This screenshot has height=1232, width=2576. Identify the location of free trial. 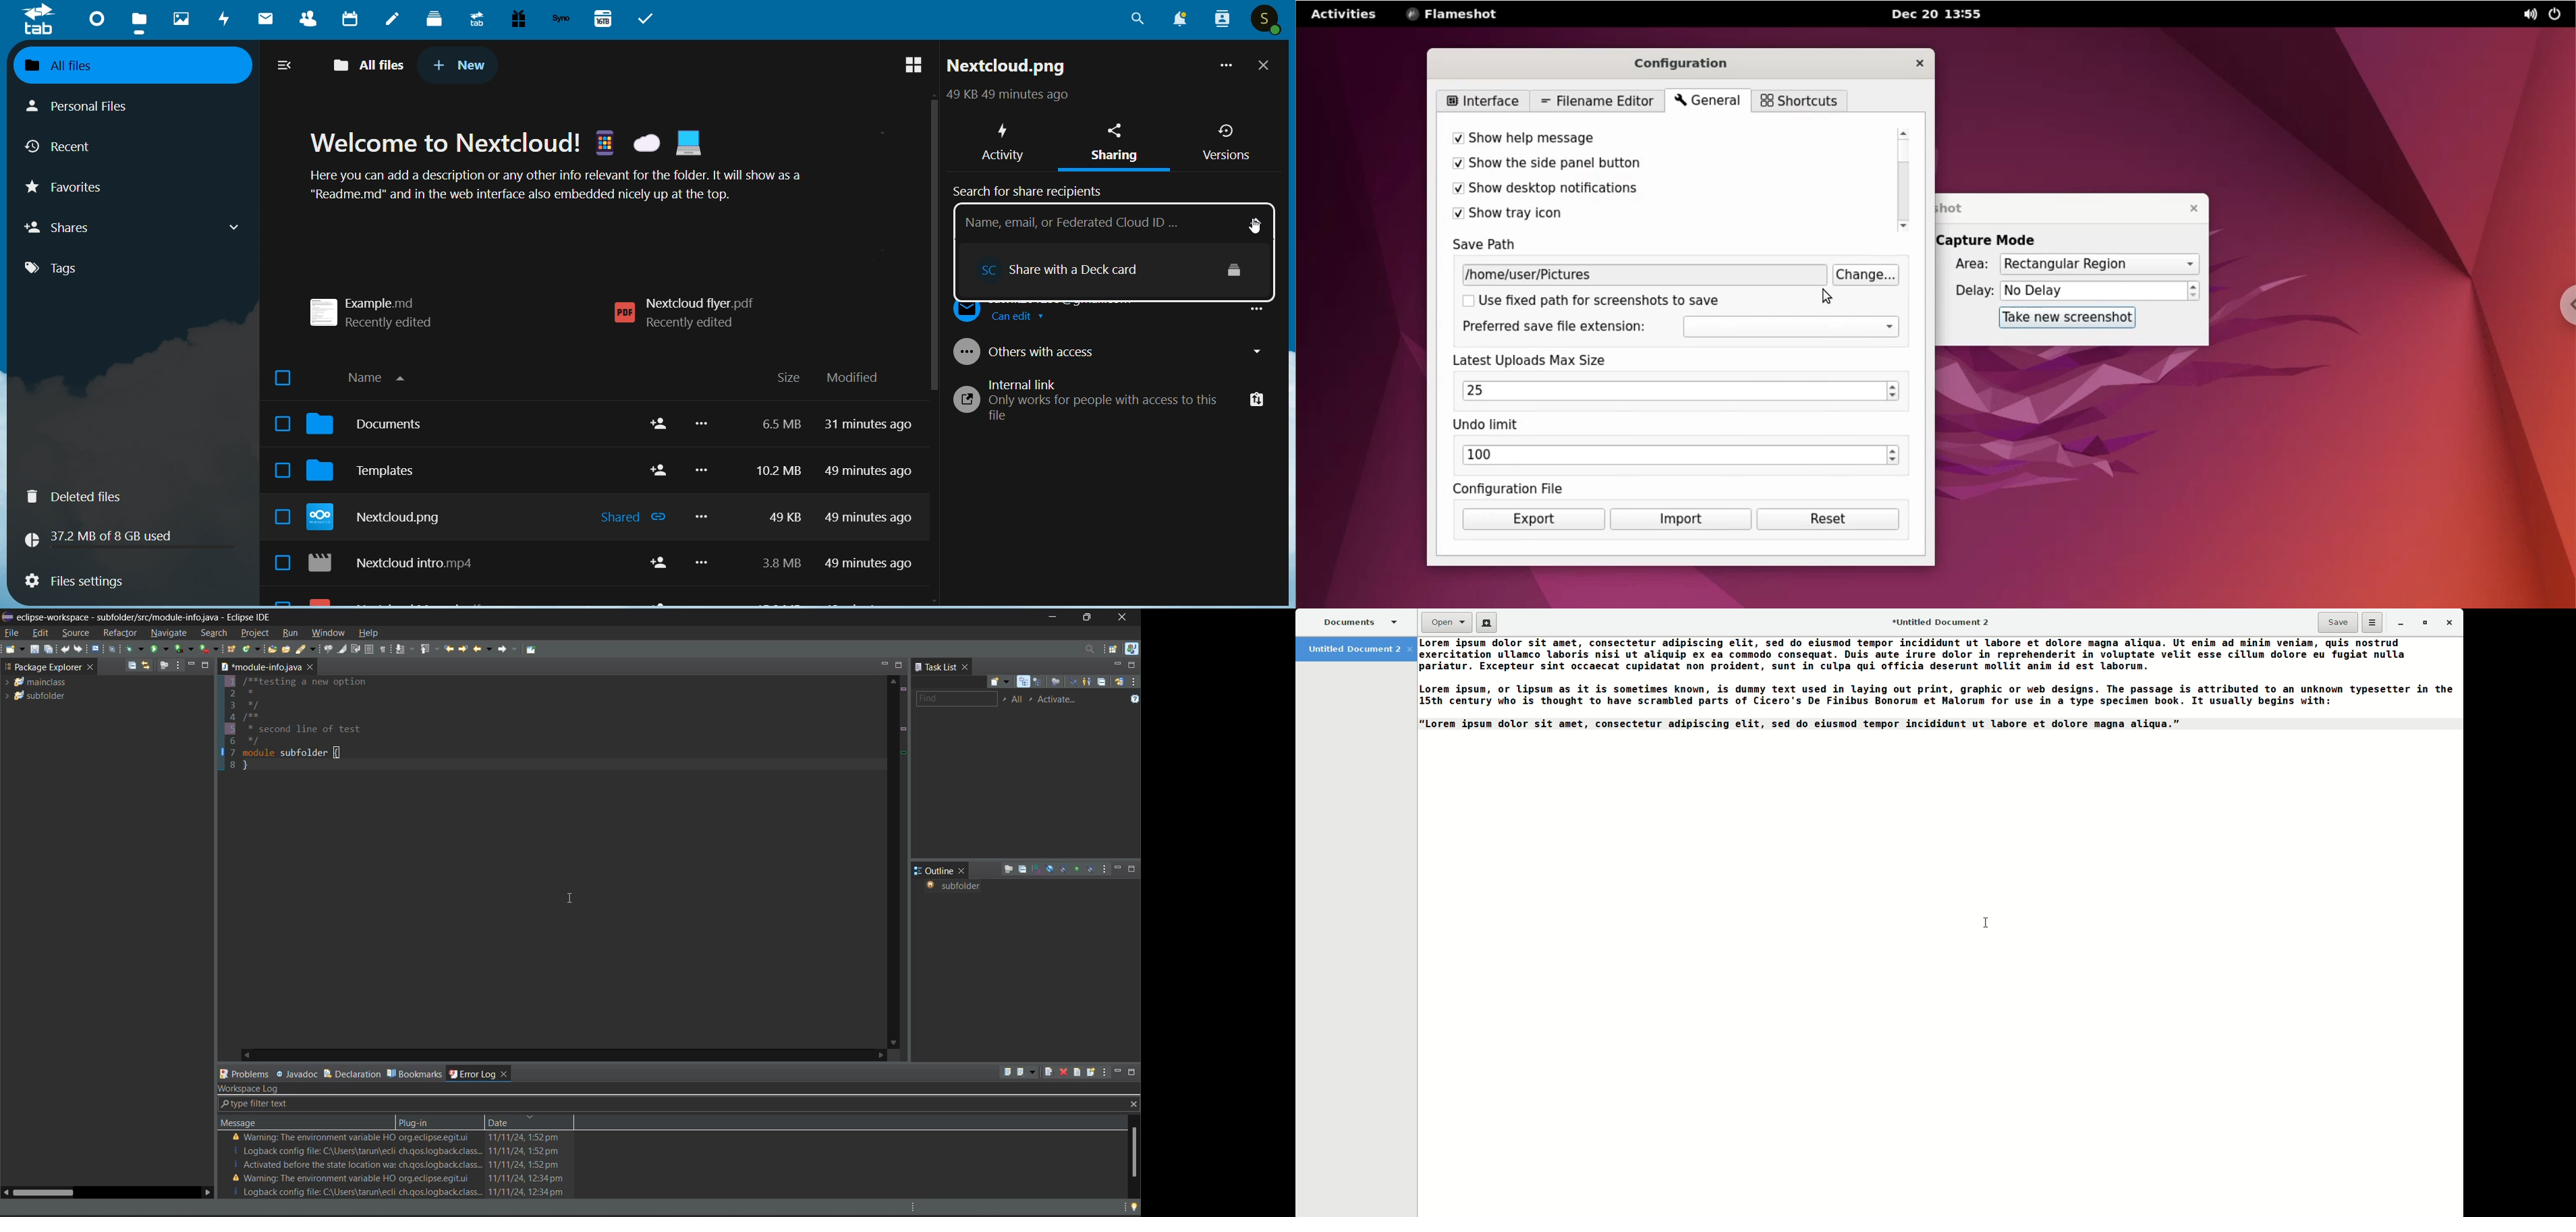
(516, 19).